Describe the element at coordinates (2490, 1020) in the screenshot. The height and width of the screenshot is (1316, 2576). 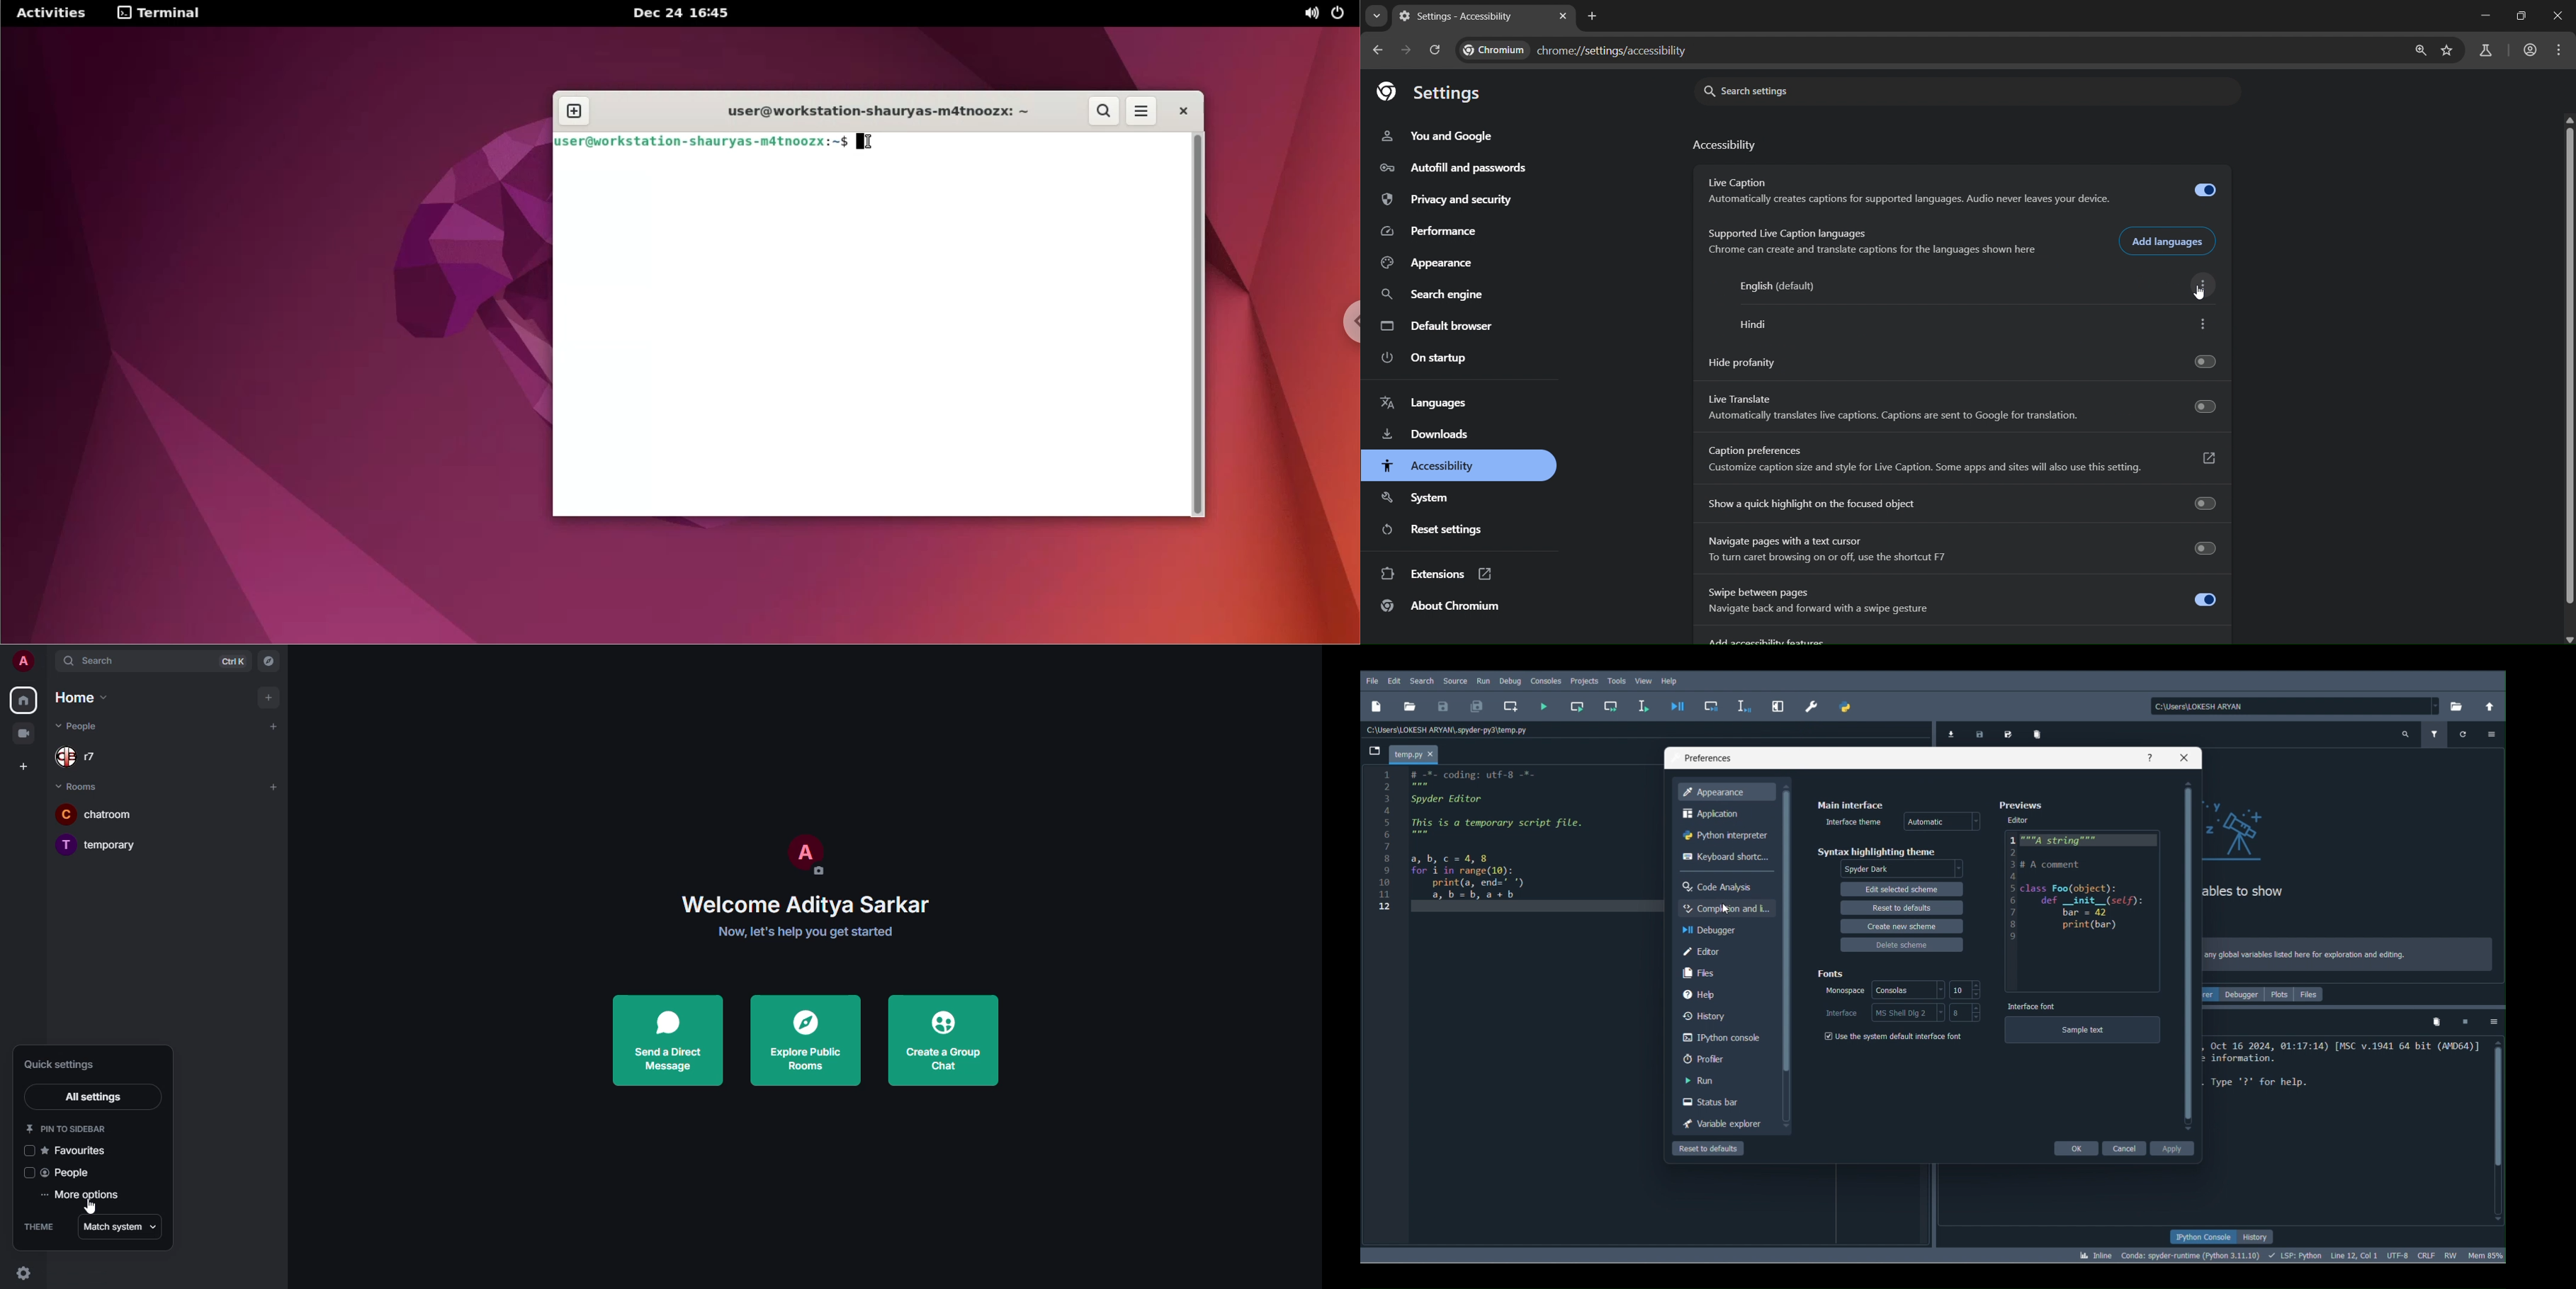
I see `Options` at that location.